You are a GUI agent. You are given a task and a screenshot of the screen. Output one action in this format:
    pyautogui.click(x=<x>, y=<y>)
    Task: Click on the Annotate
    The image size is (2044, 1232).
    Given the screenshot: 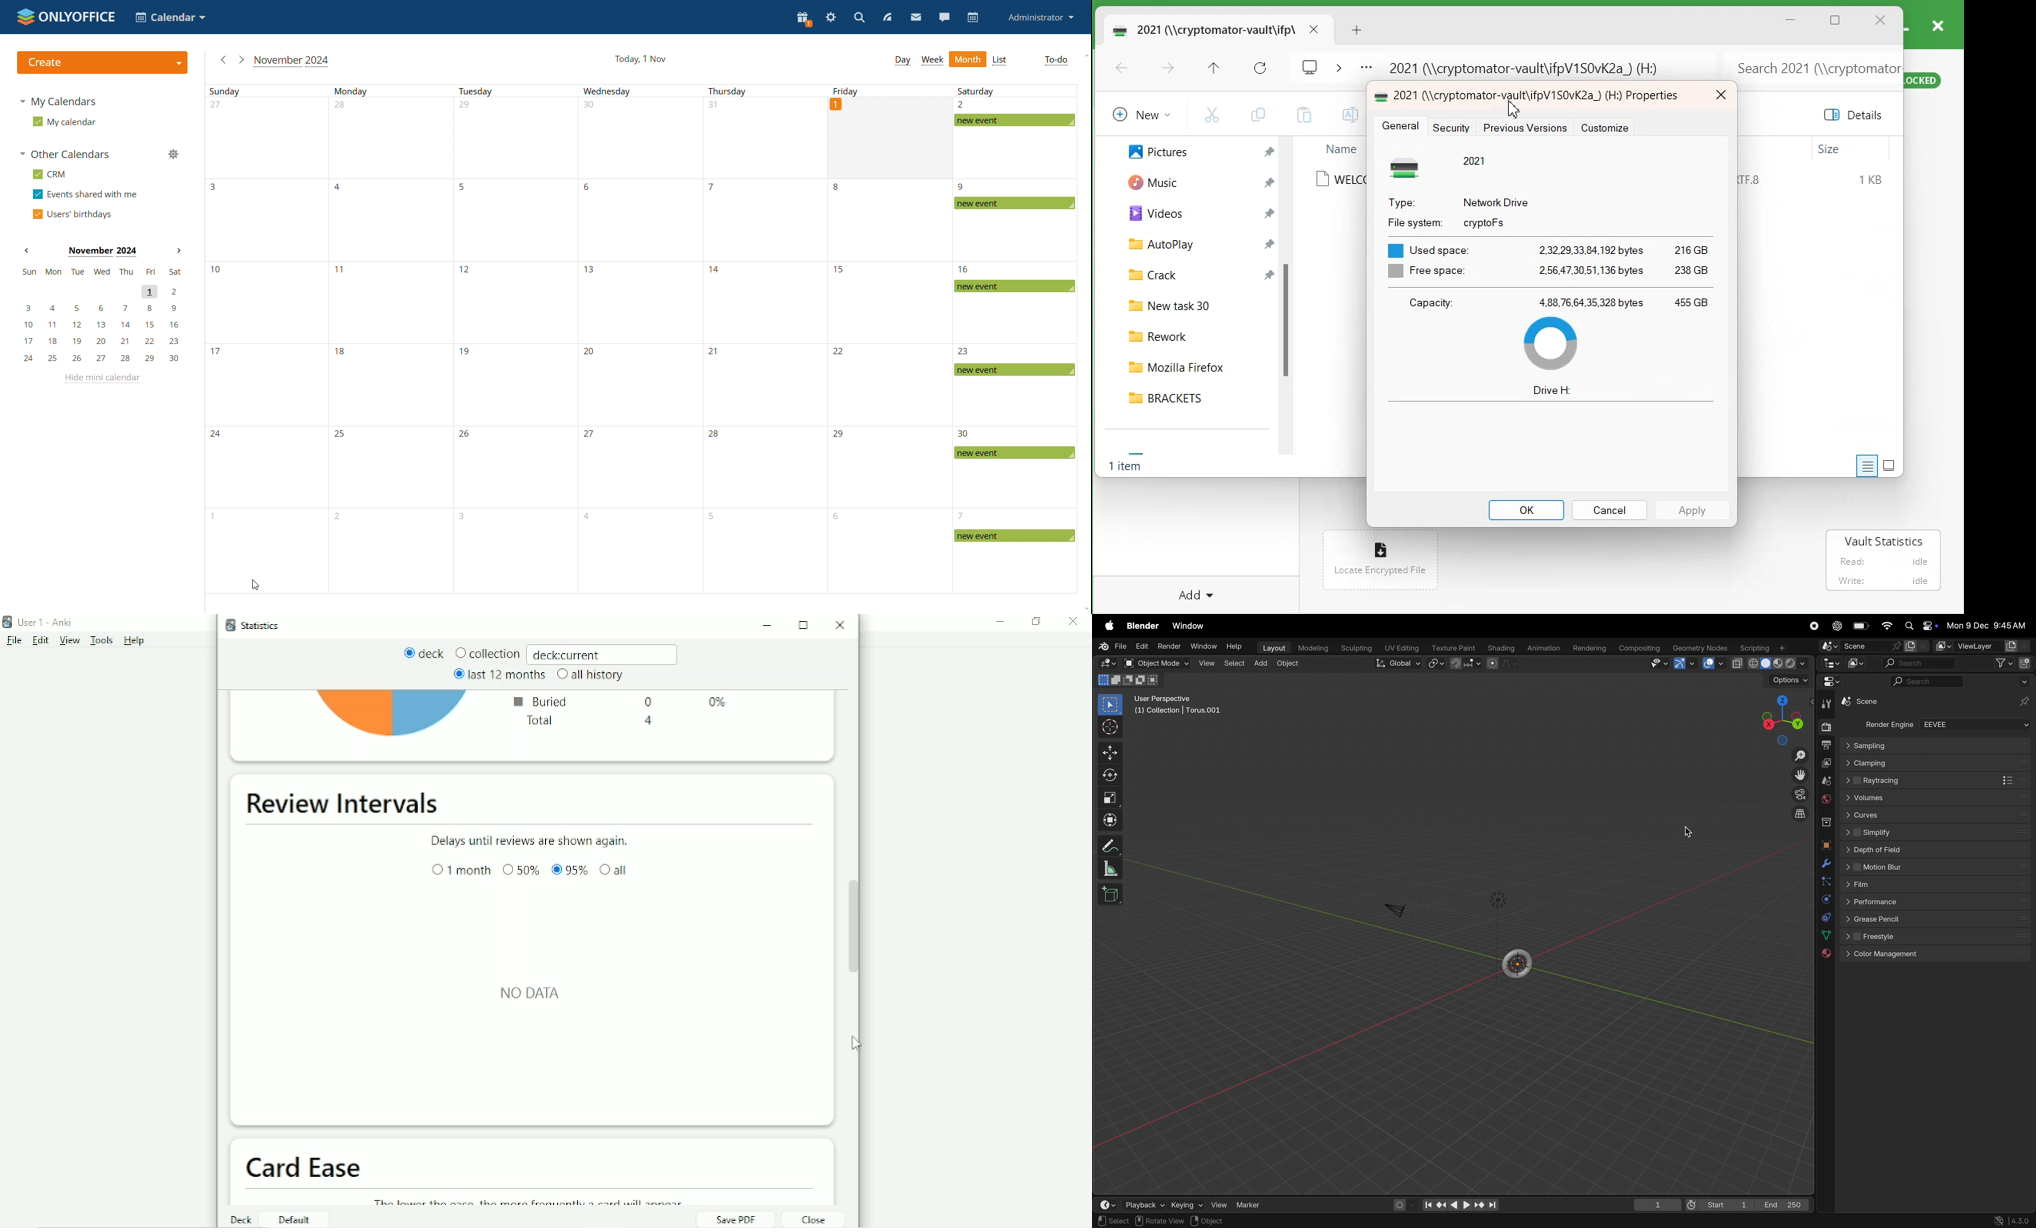 What is the action you would take?
    pyautogui.click(x=1111, y=845)
    